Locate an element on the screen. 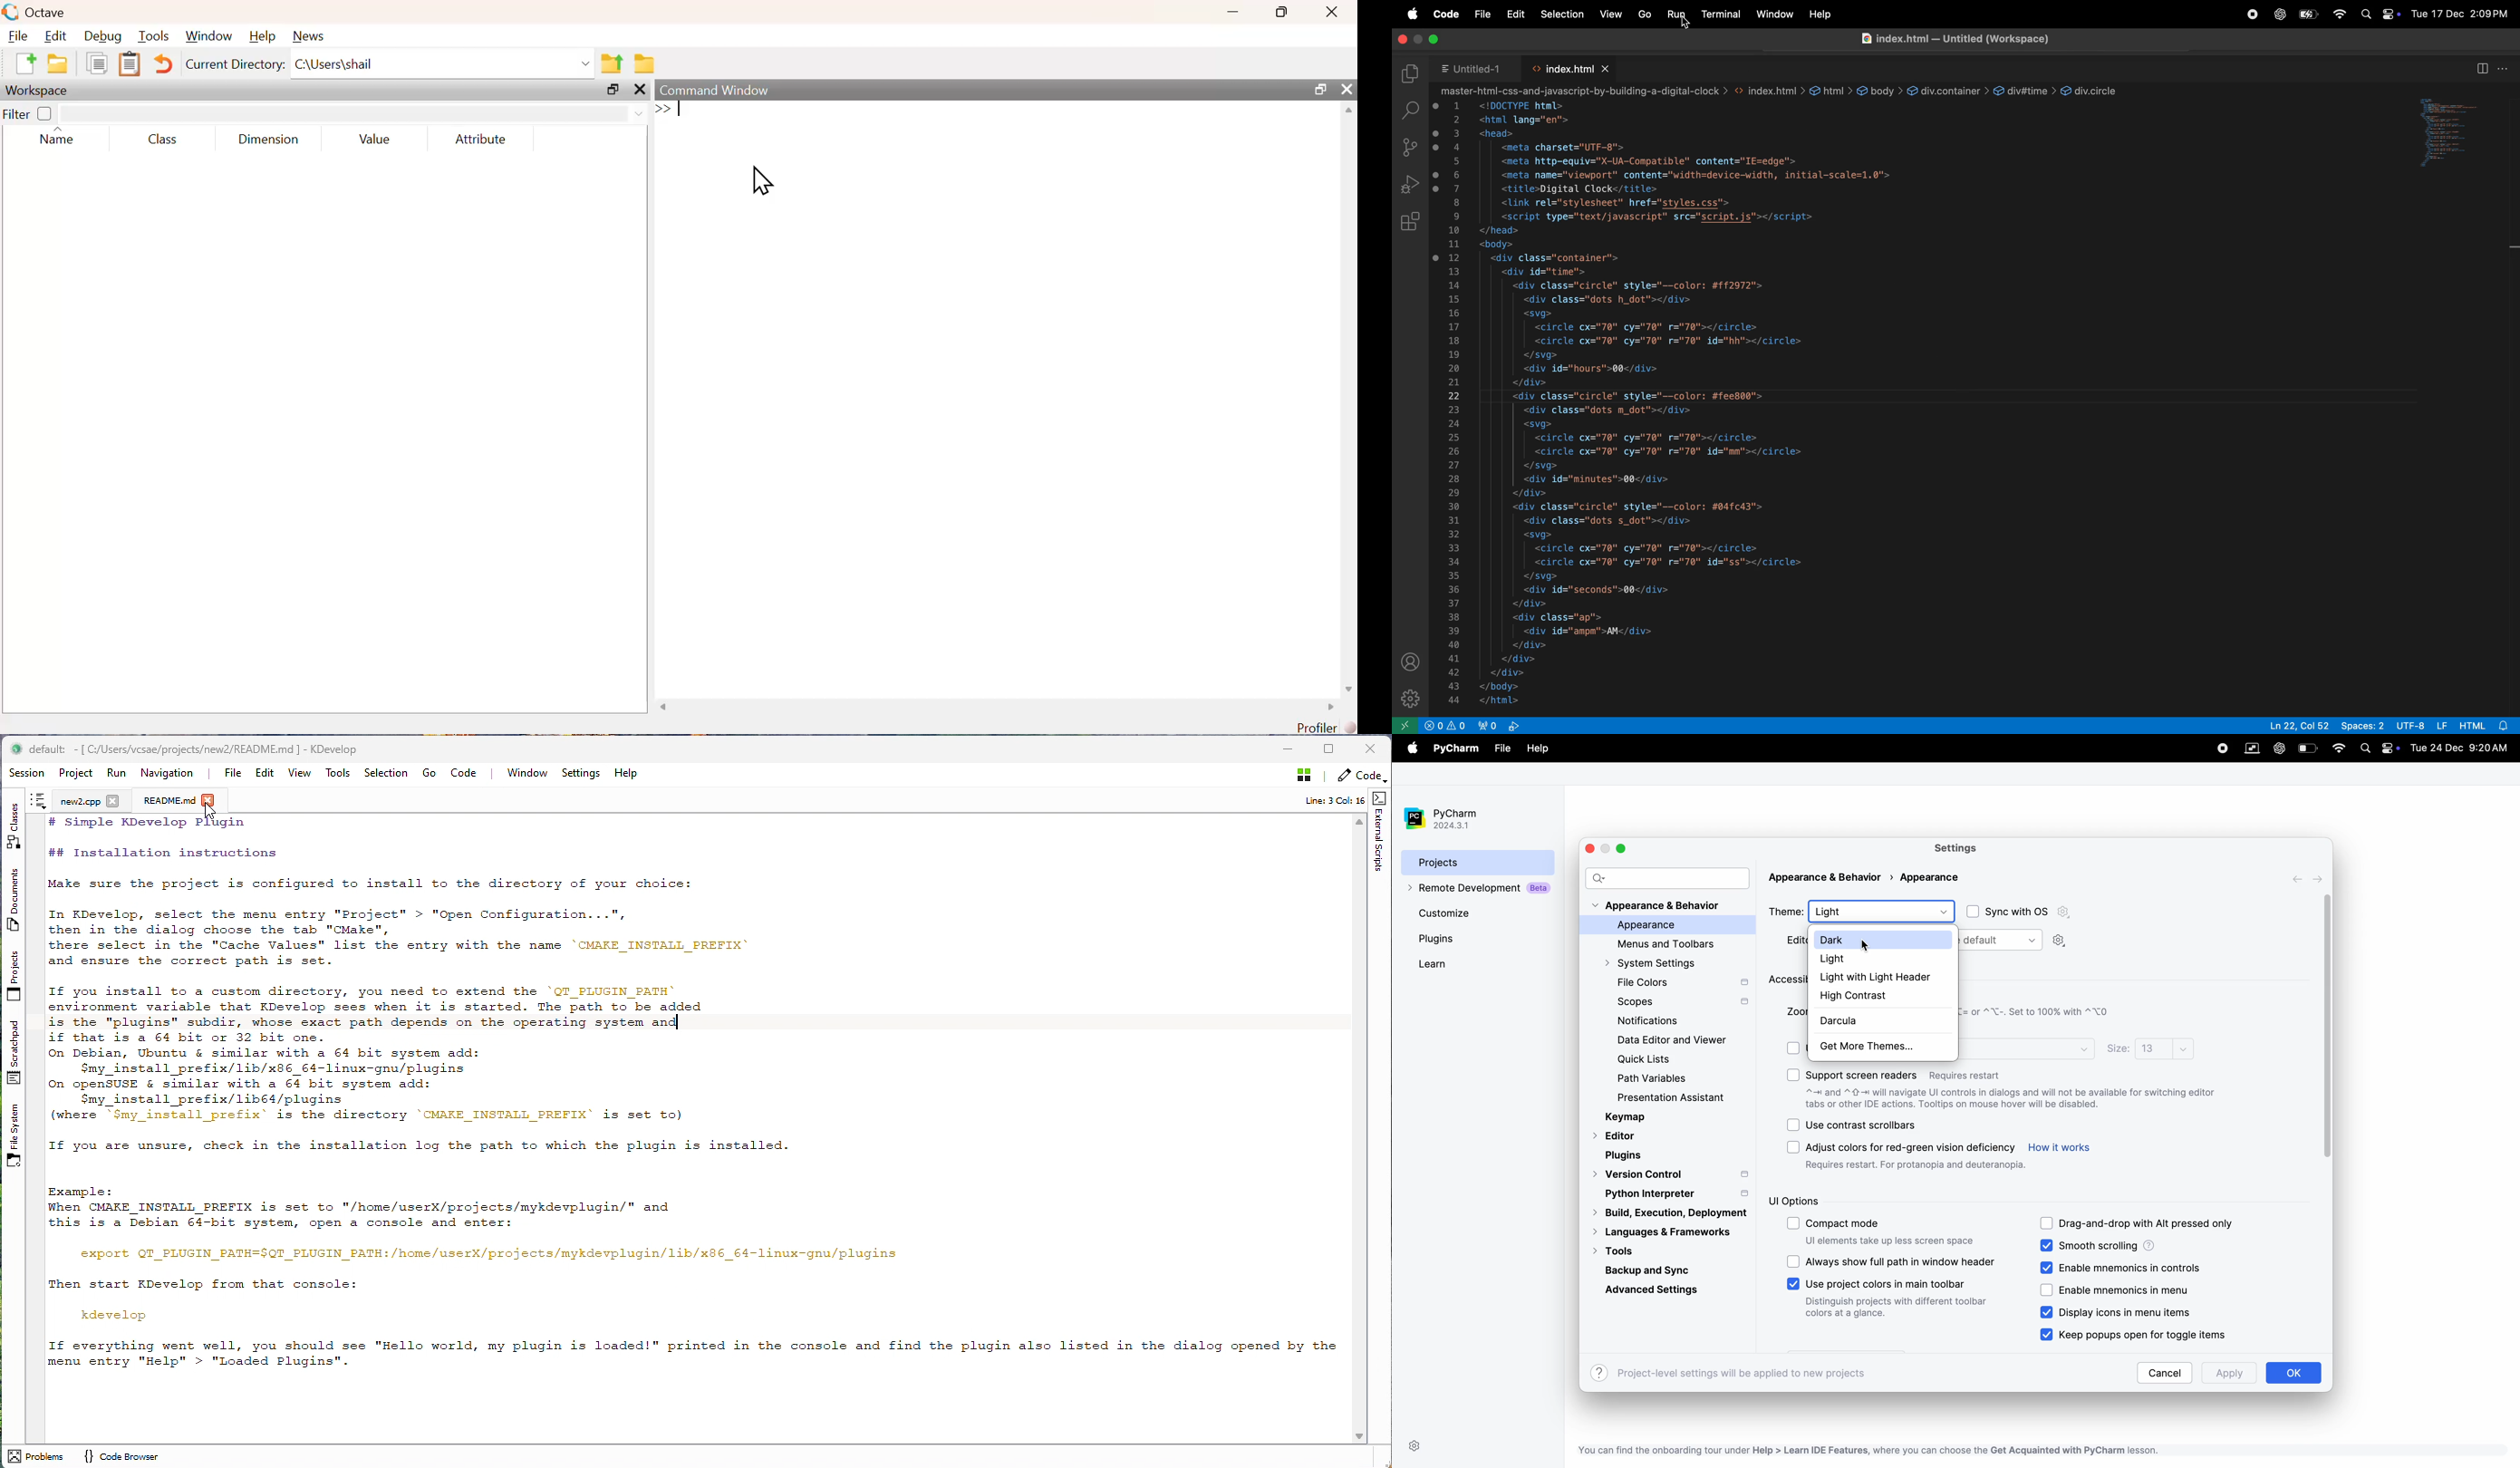  option is located at coordinates (2505, 66).